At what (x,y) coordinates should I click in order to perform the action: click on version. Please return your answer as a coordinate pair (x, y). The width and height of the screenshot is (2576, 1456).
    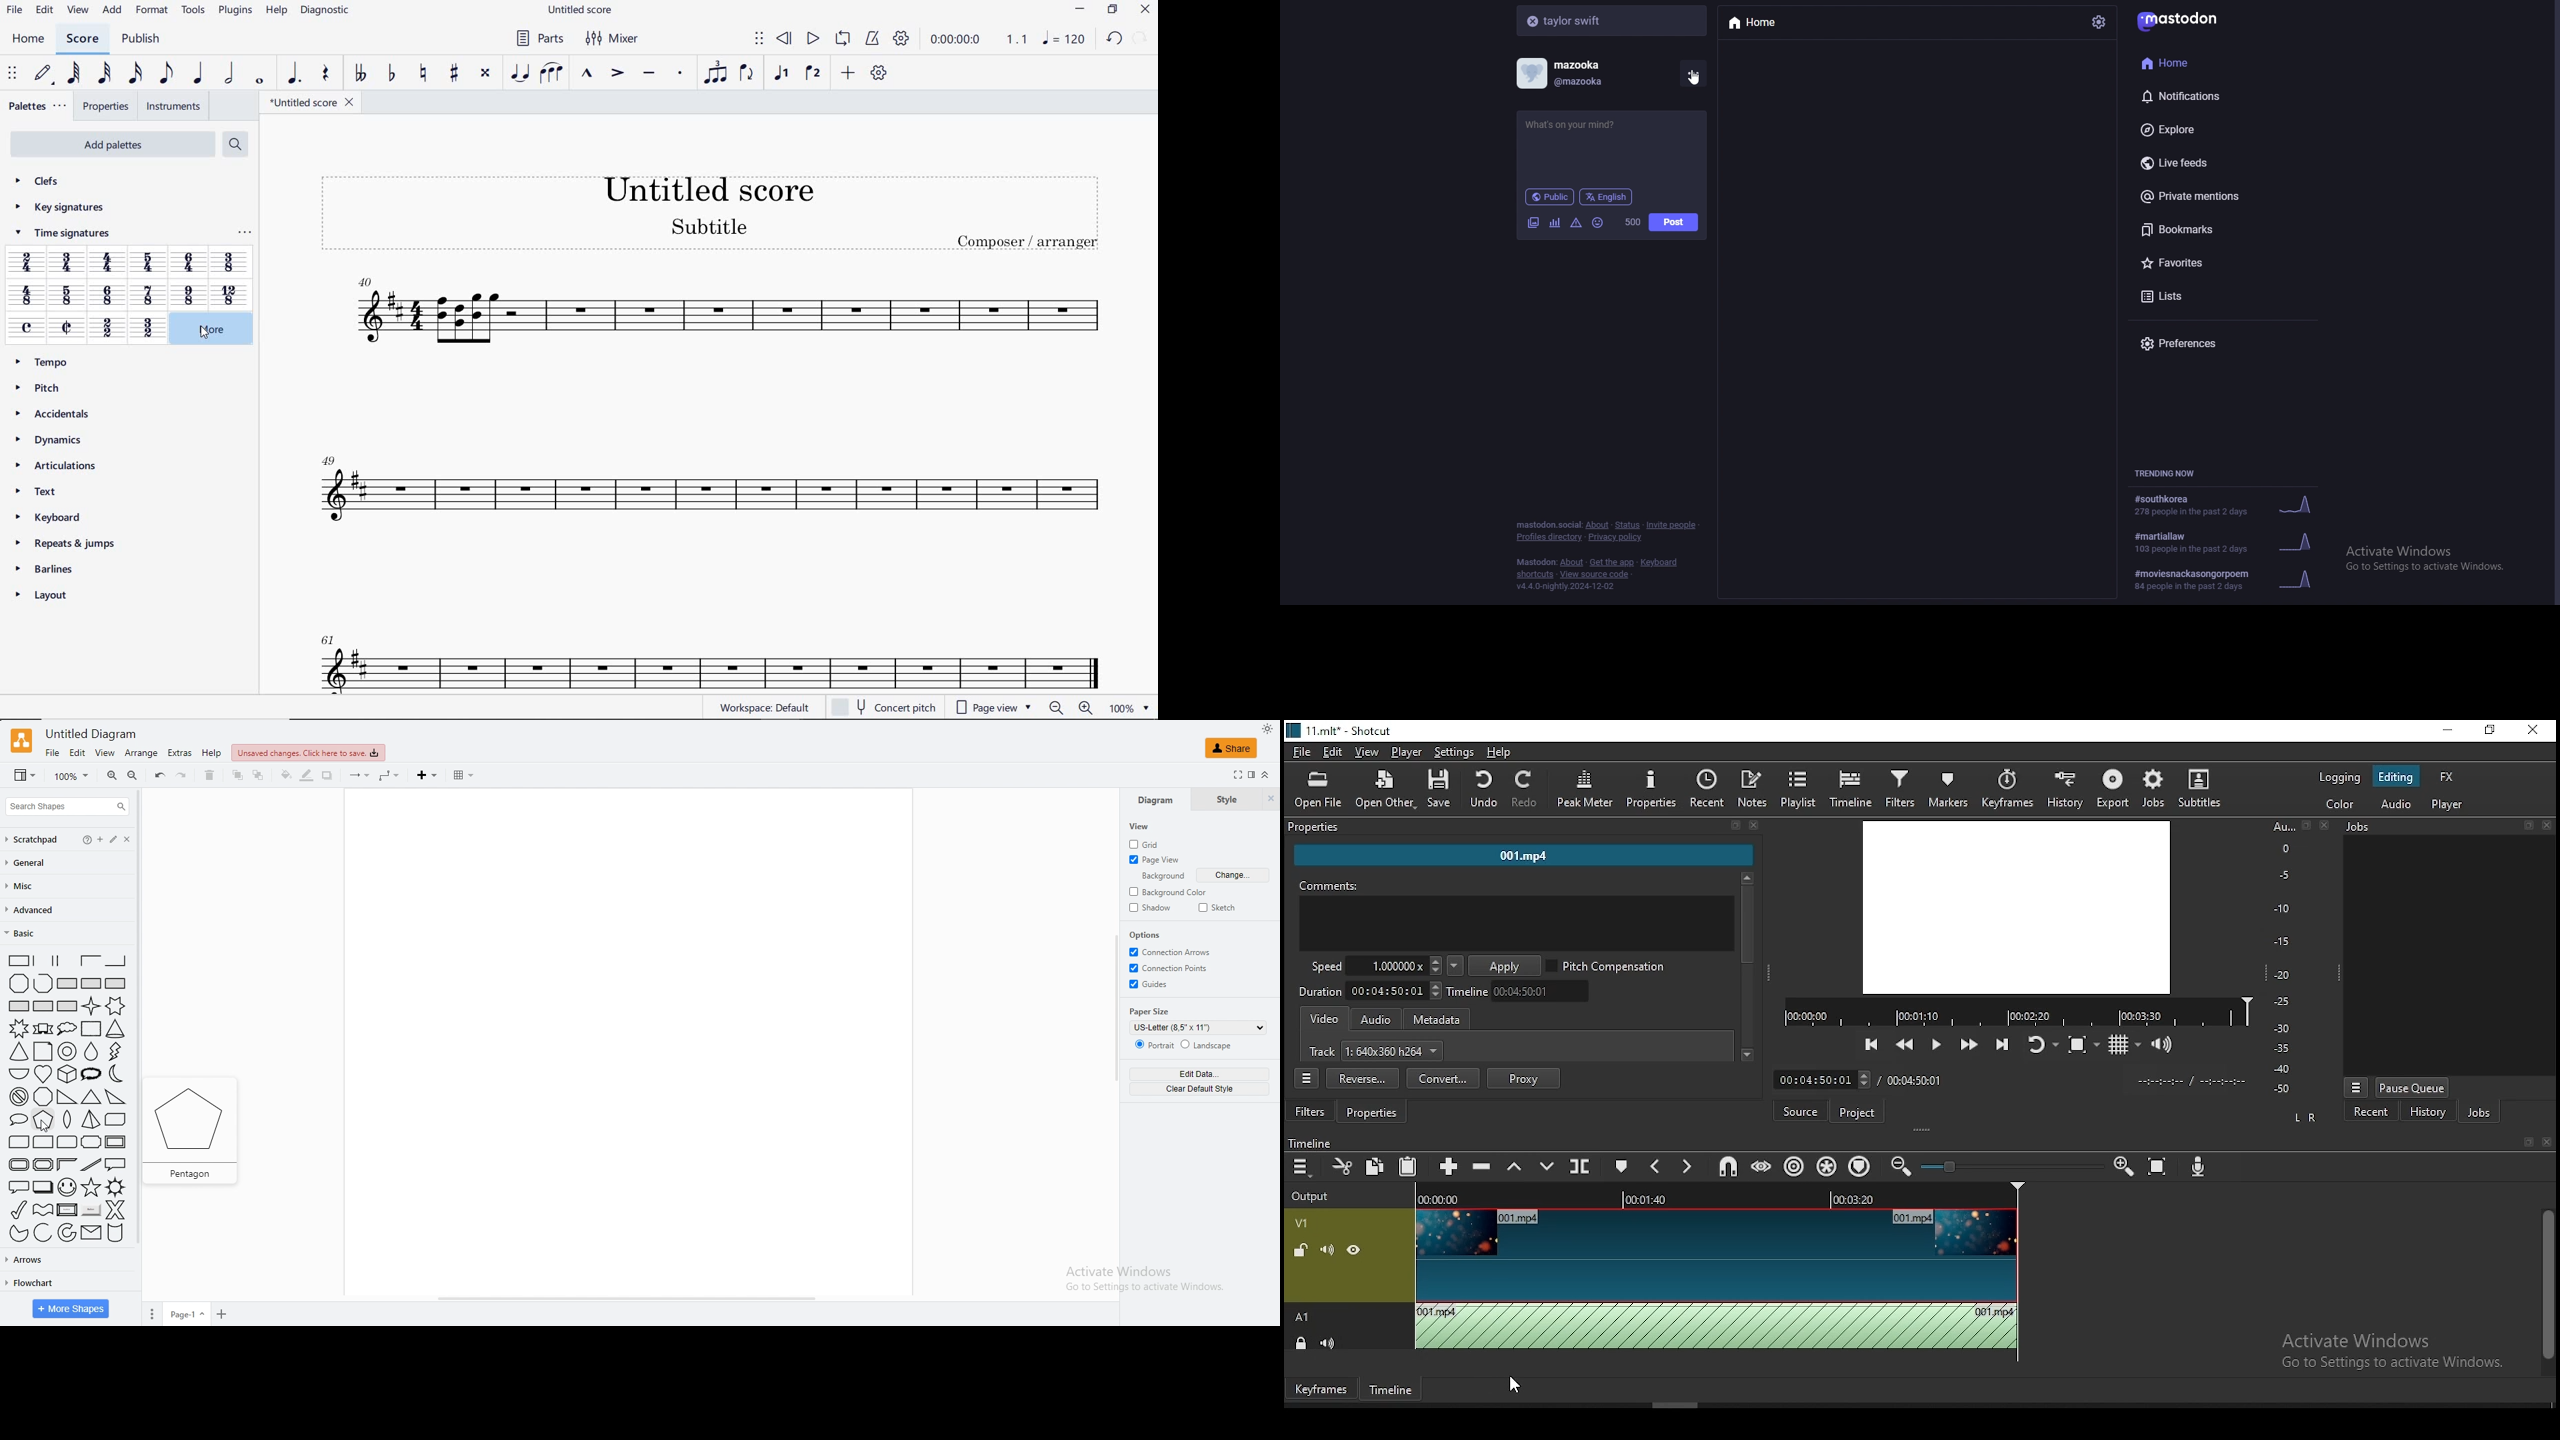
    Looking at the image, I should click on (1567, 586).